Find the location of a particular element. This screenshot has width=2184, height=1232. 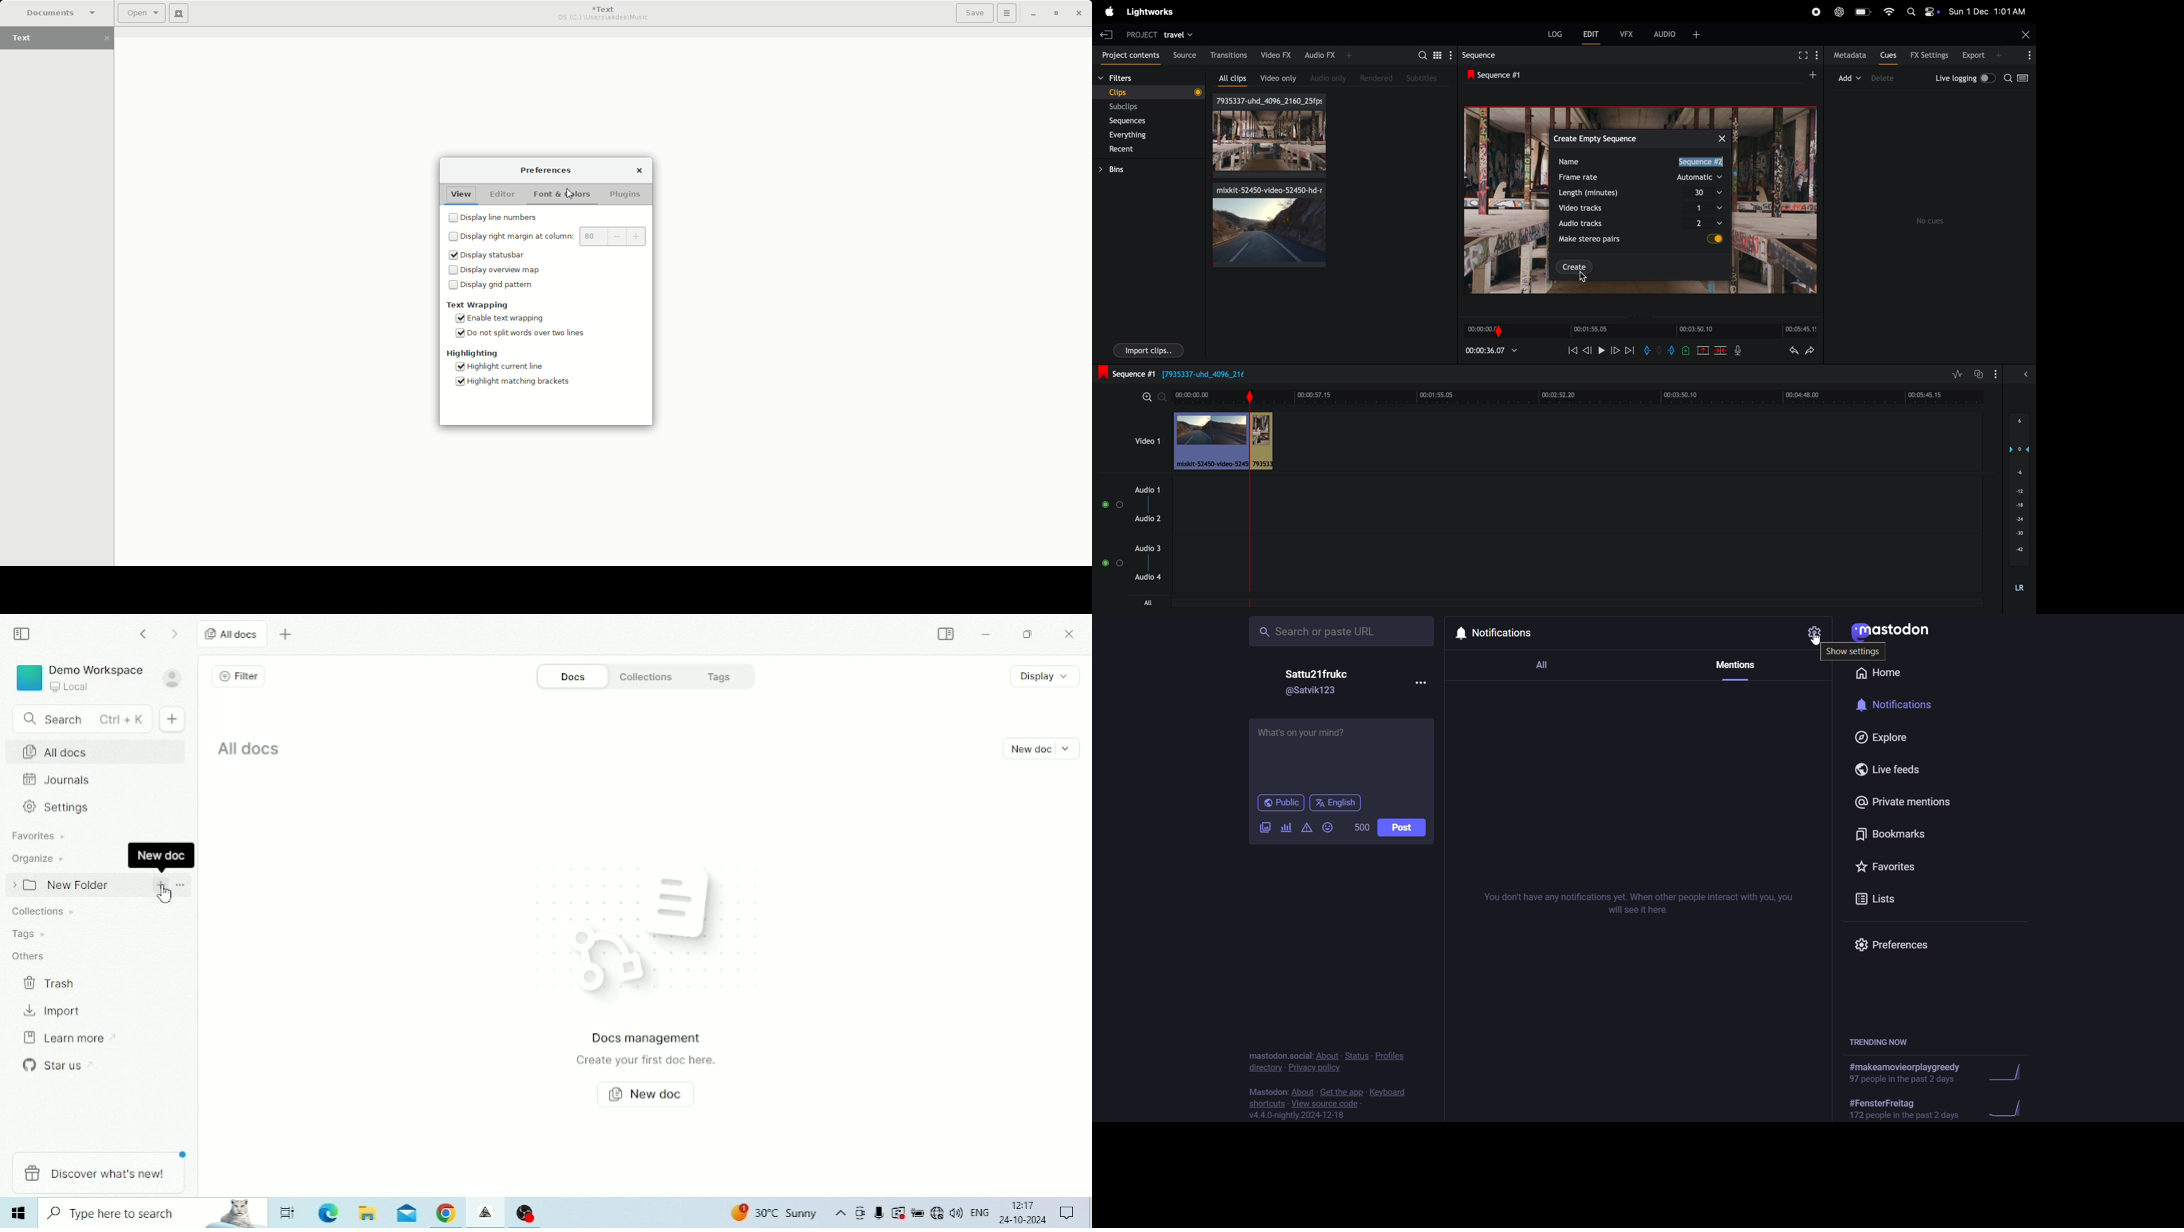

cursor is located at coordinates (1584, 277).